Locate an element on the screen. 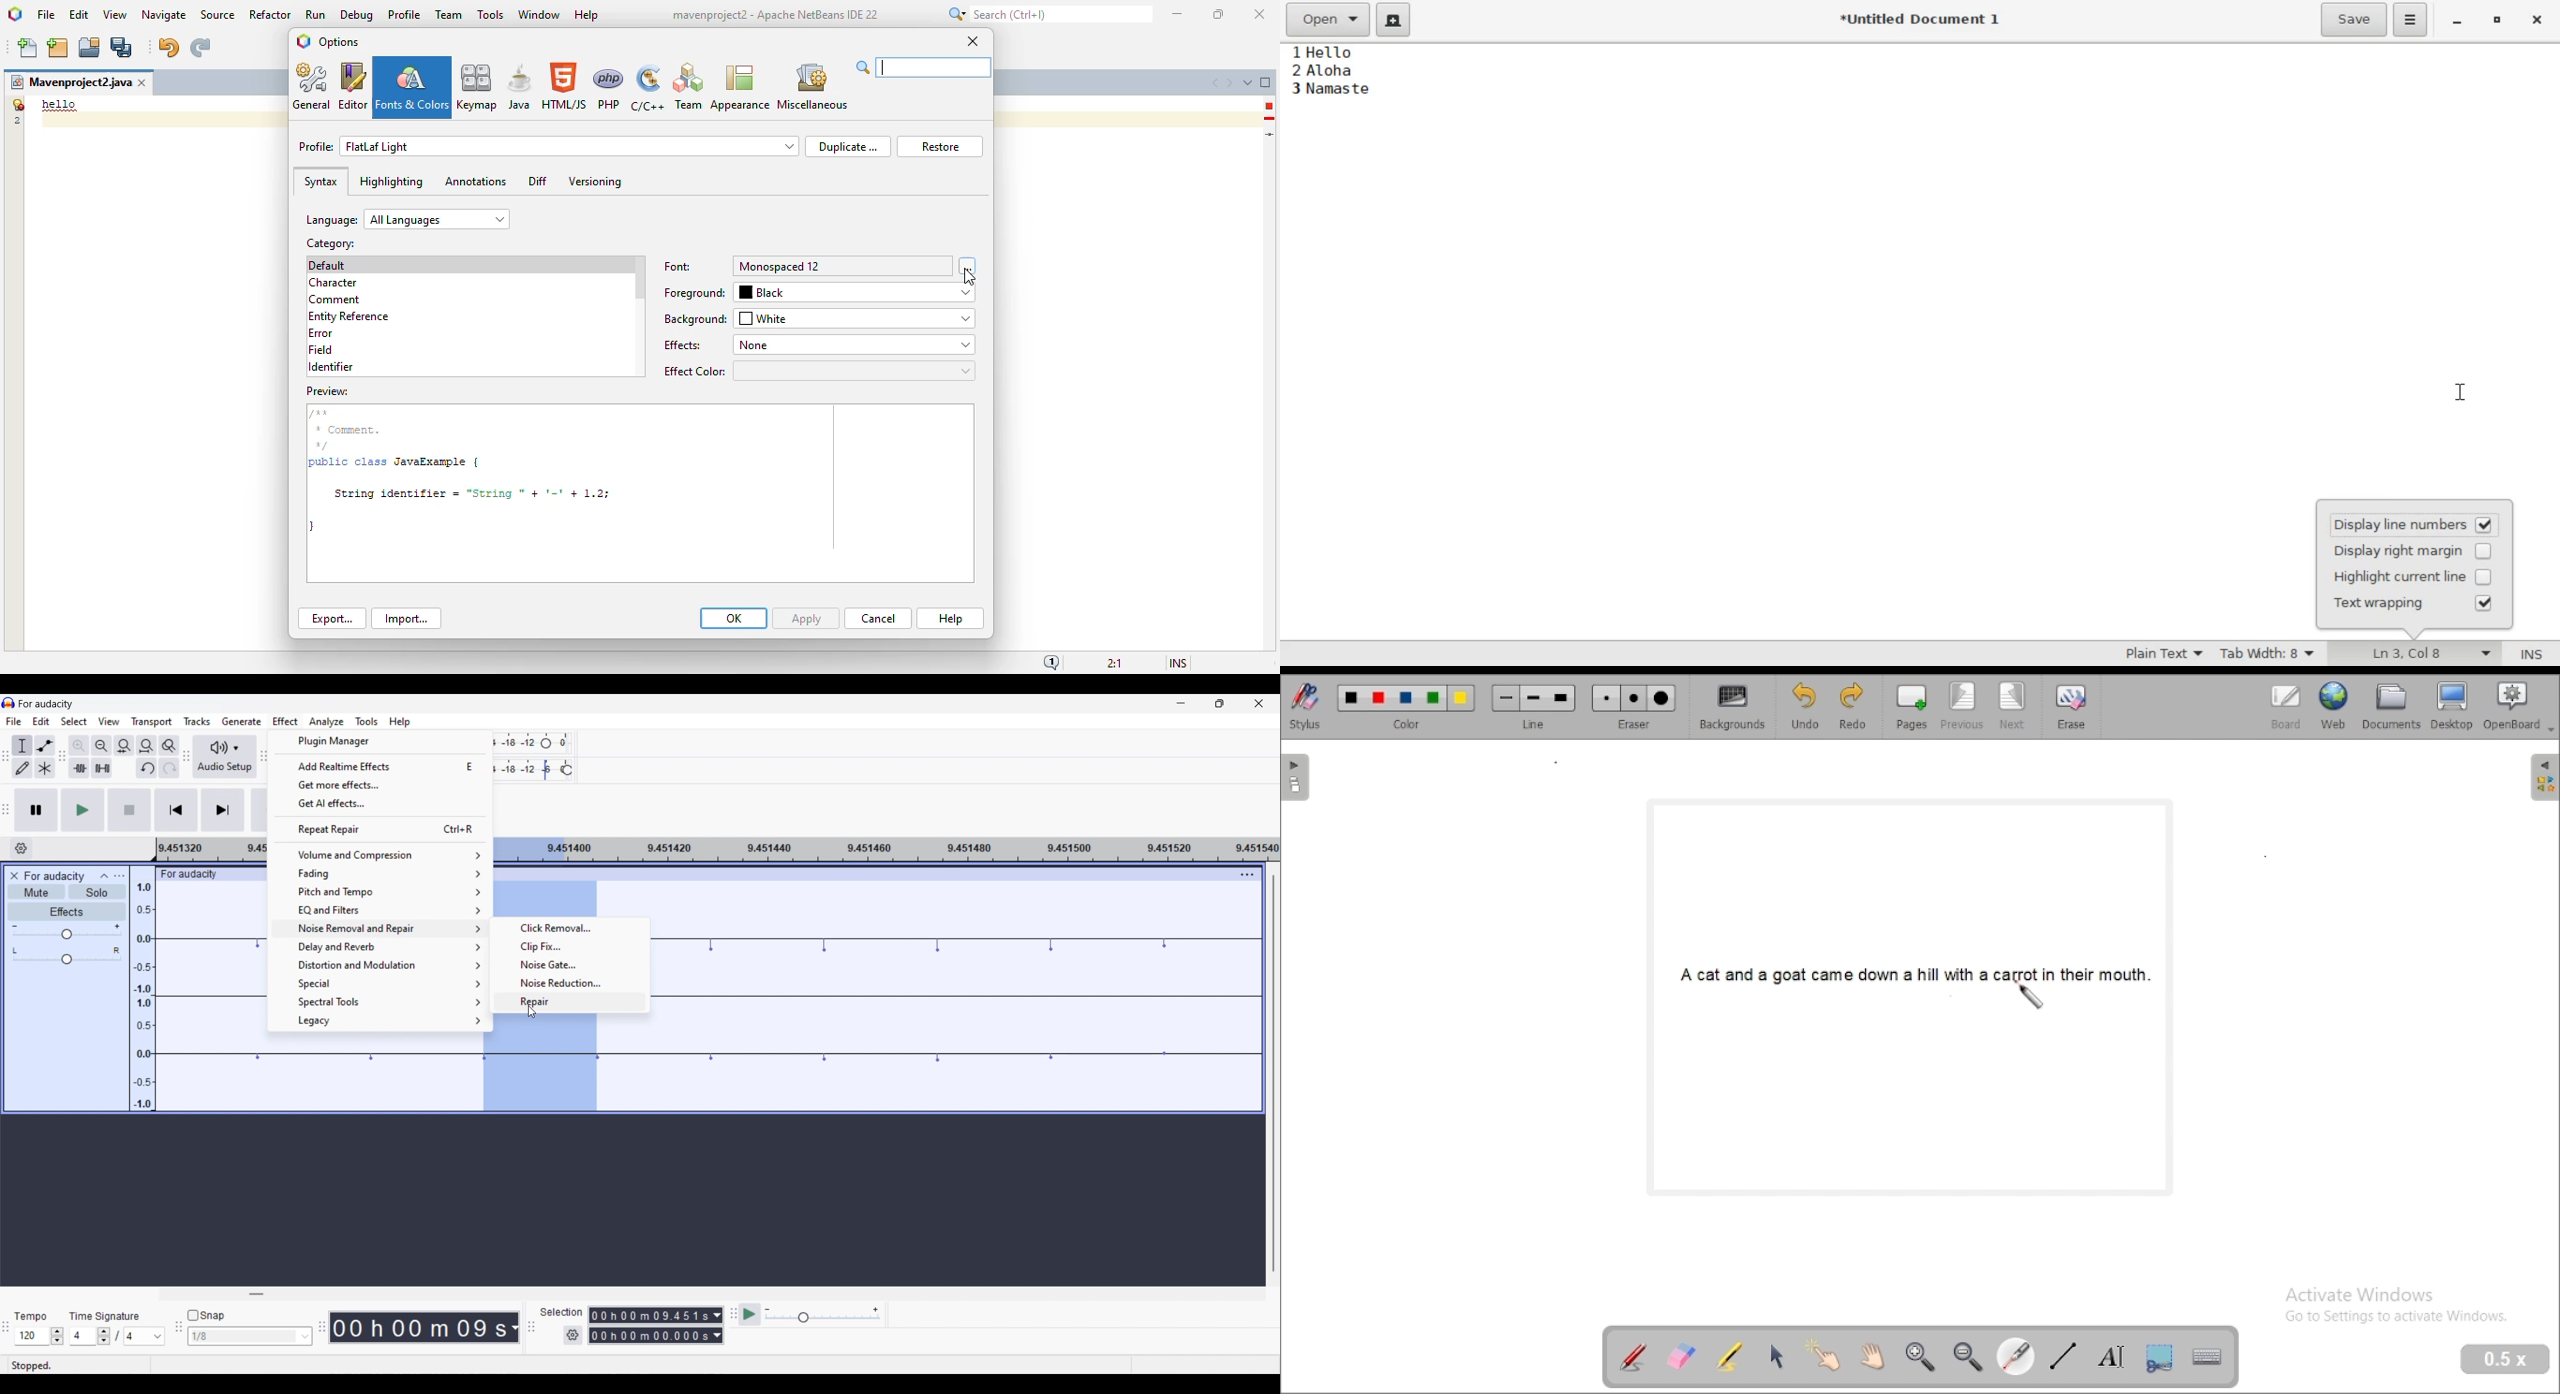 This screenshot has width=2576, height=1400. logo is located at coordinates (304, 41).